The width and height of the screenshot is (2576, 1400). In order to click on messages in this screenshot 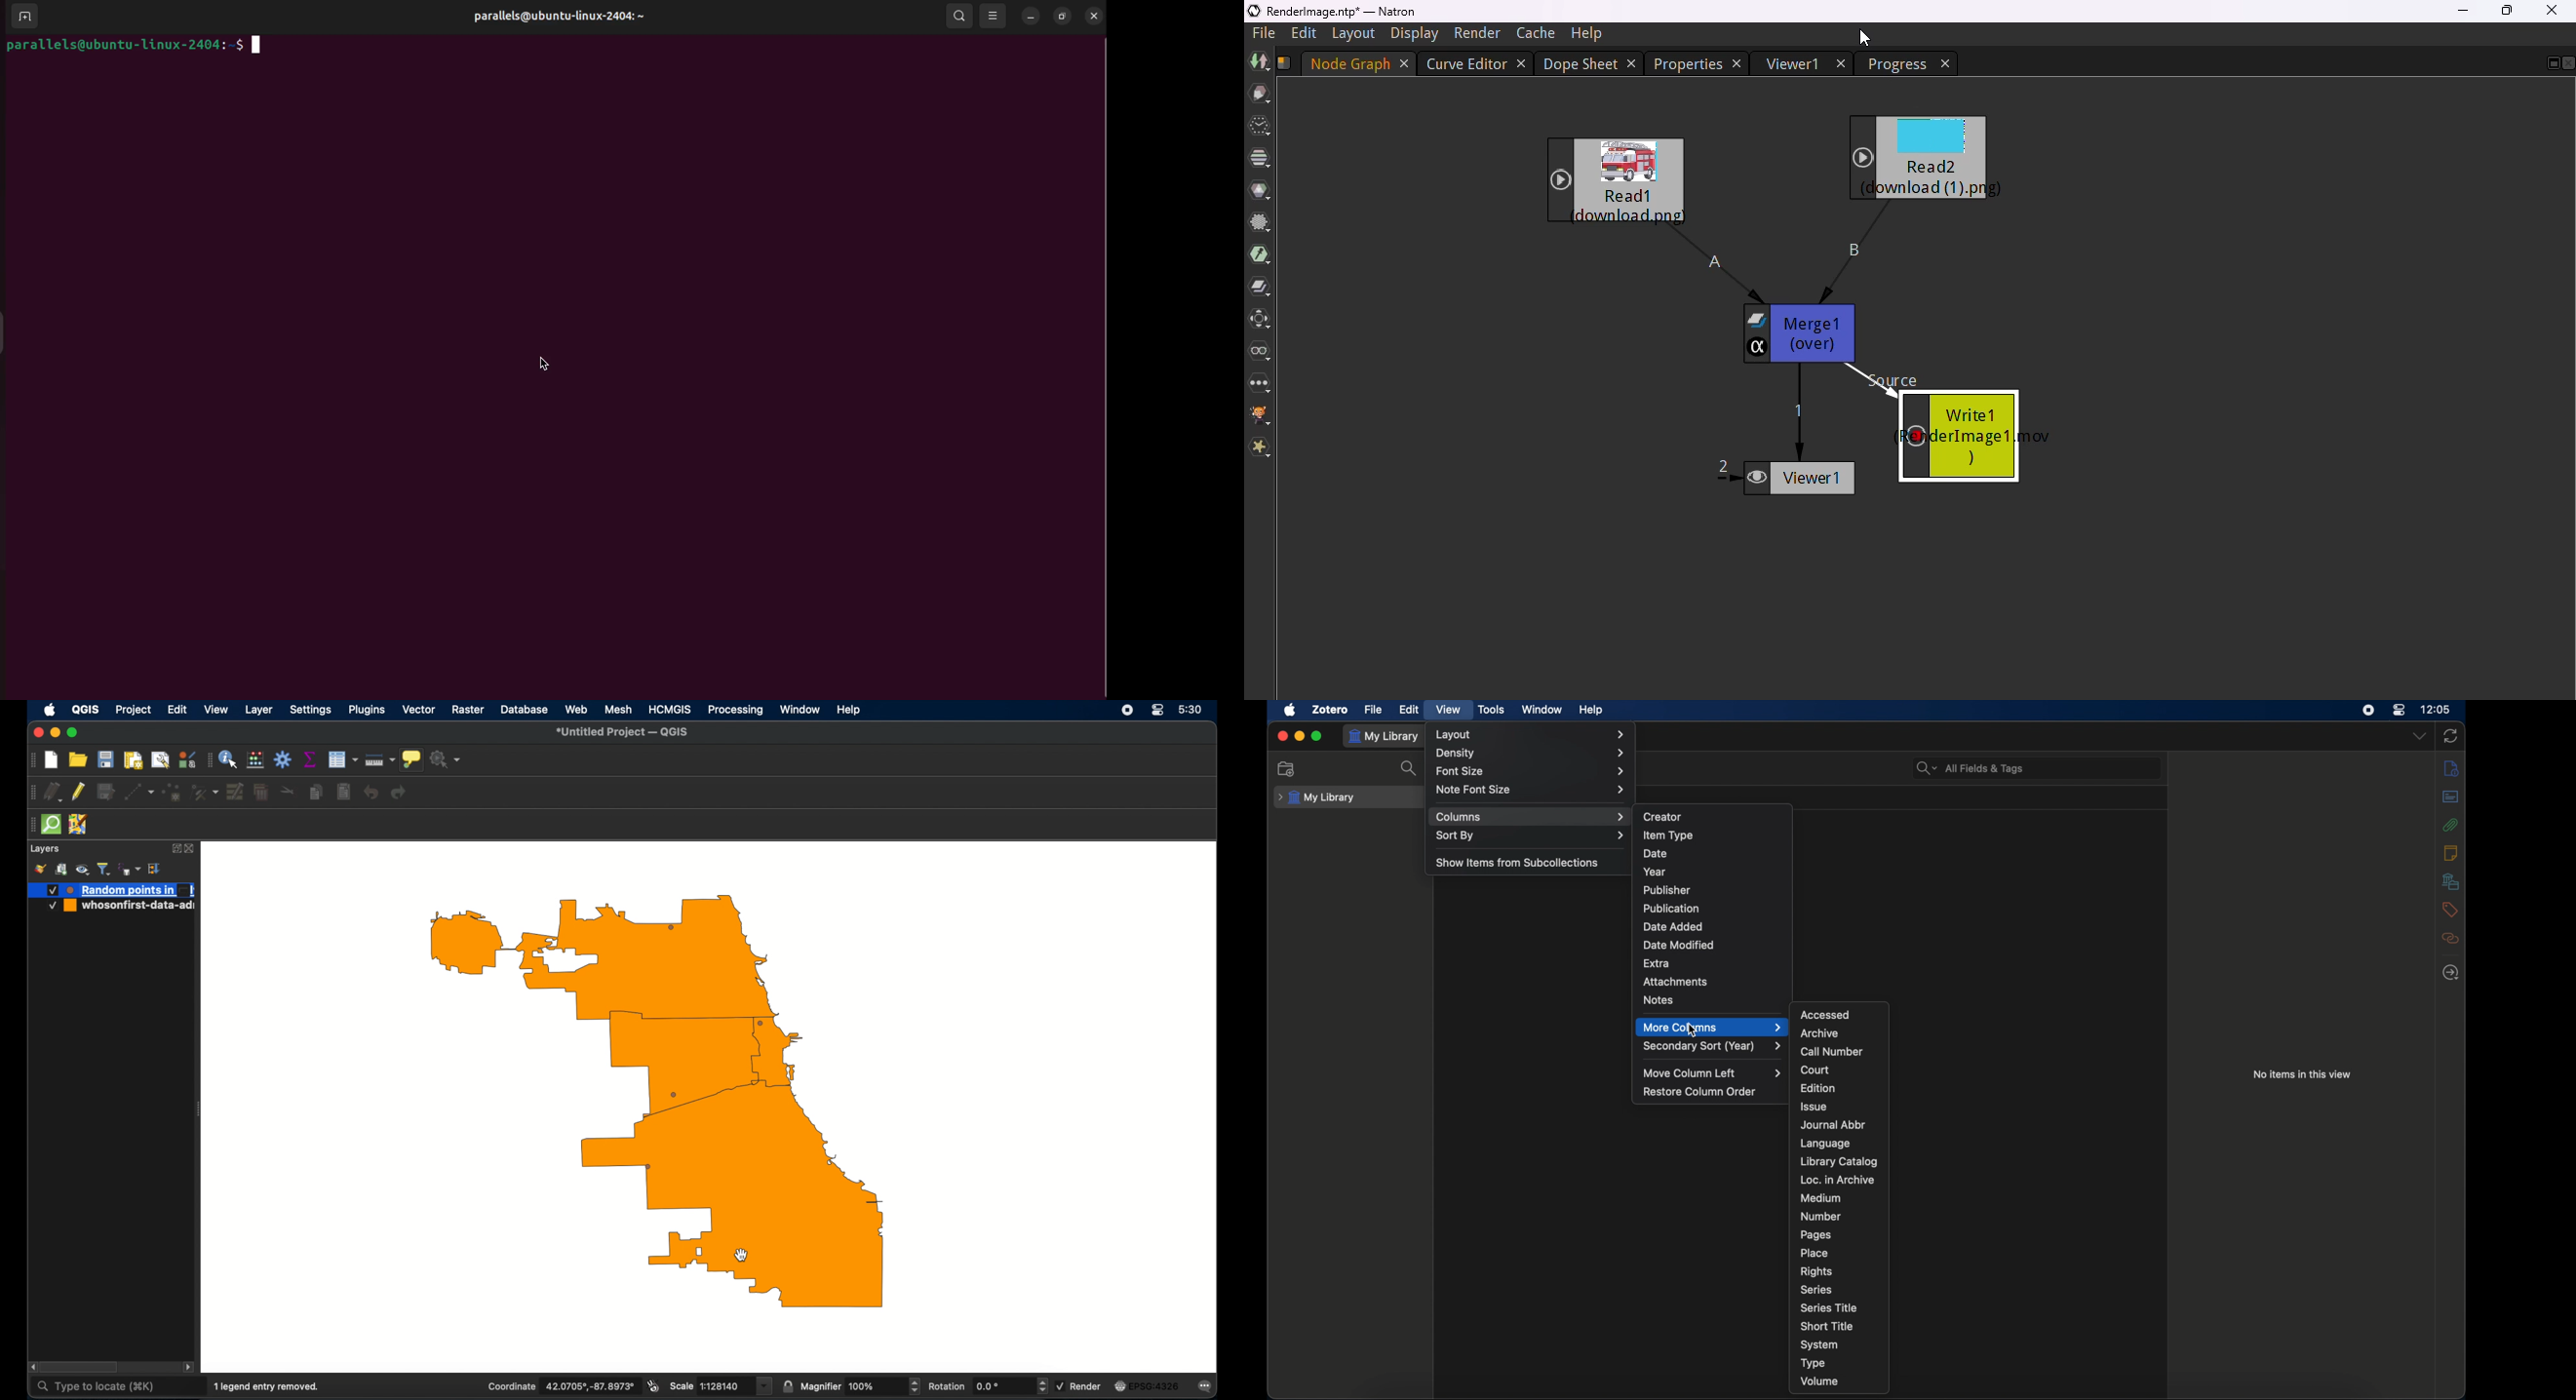, I will do `click(1207, 1387)`.